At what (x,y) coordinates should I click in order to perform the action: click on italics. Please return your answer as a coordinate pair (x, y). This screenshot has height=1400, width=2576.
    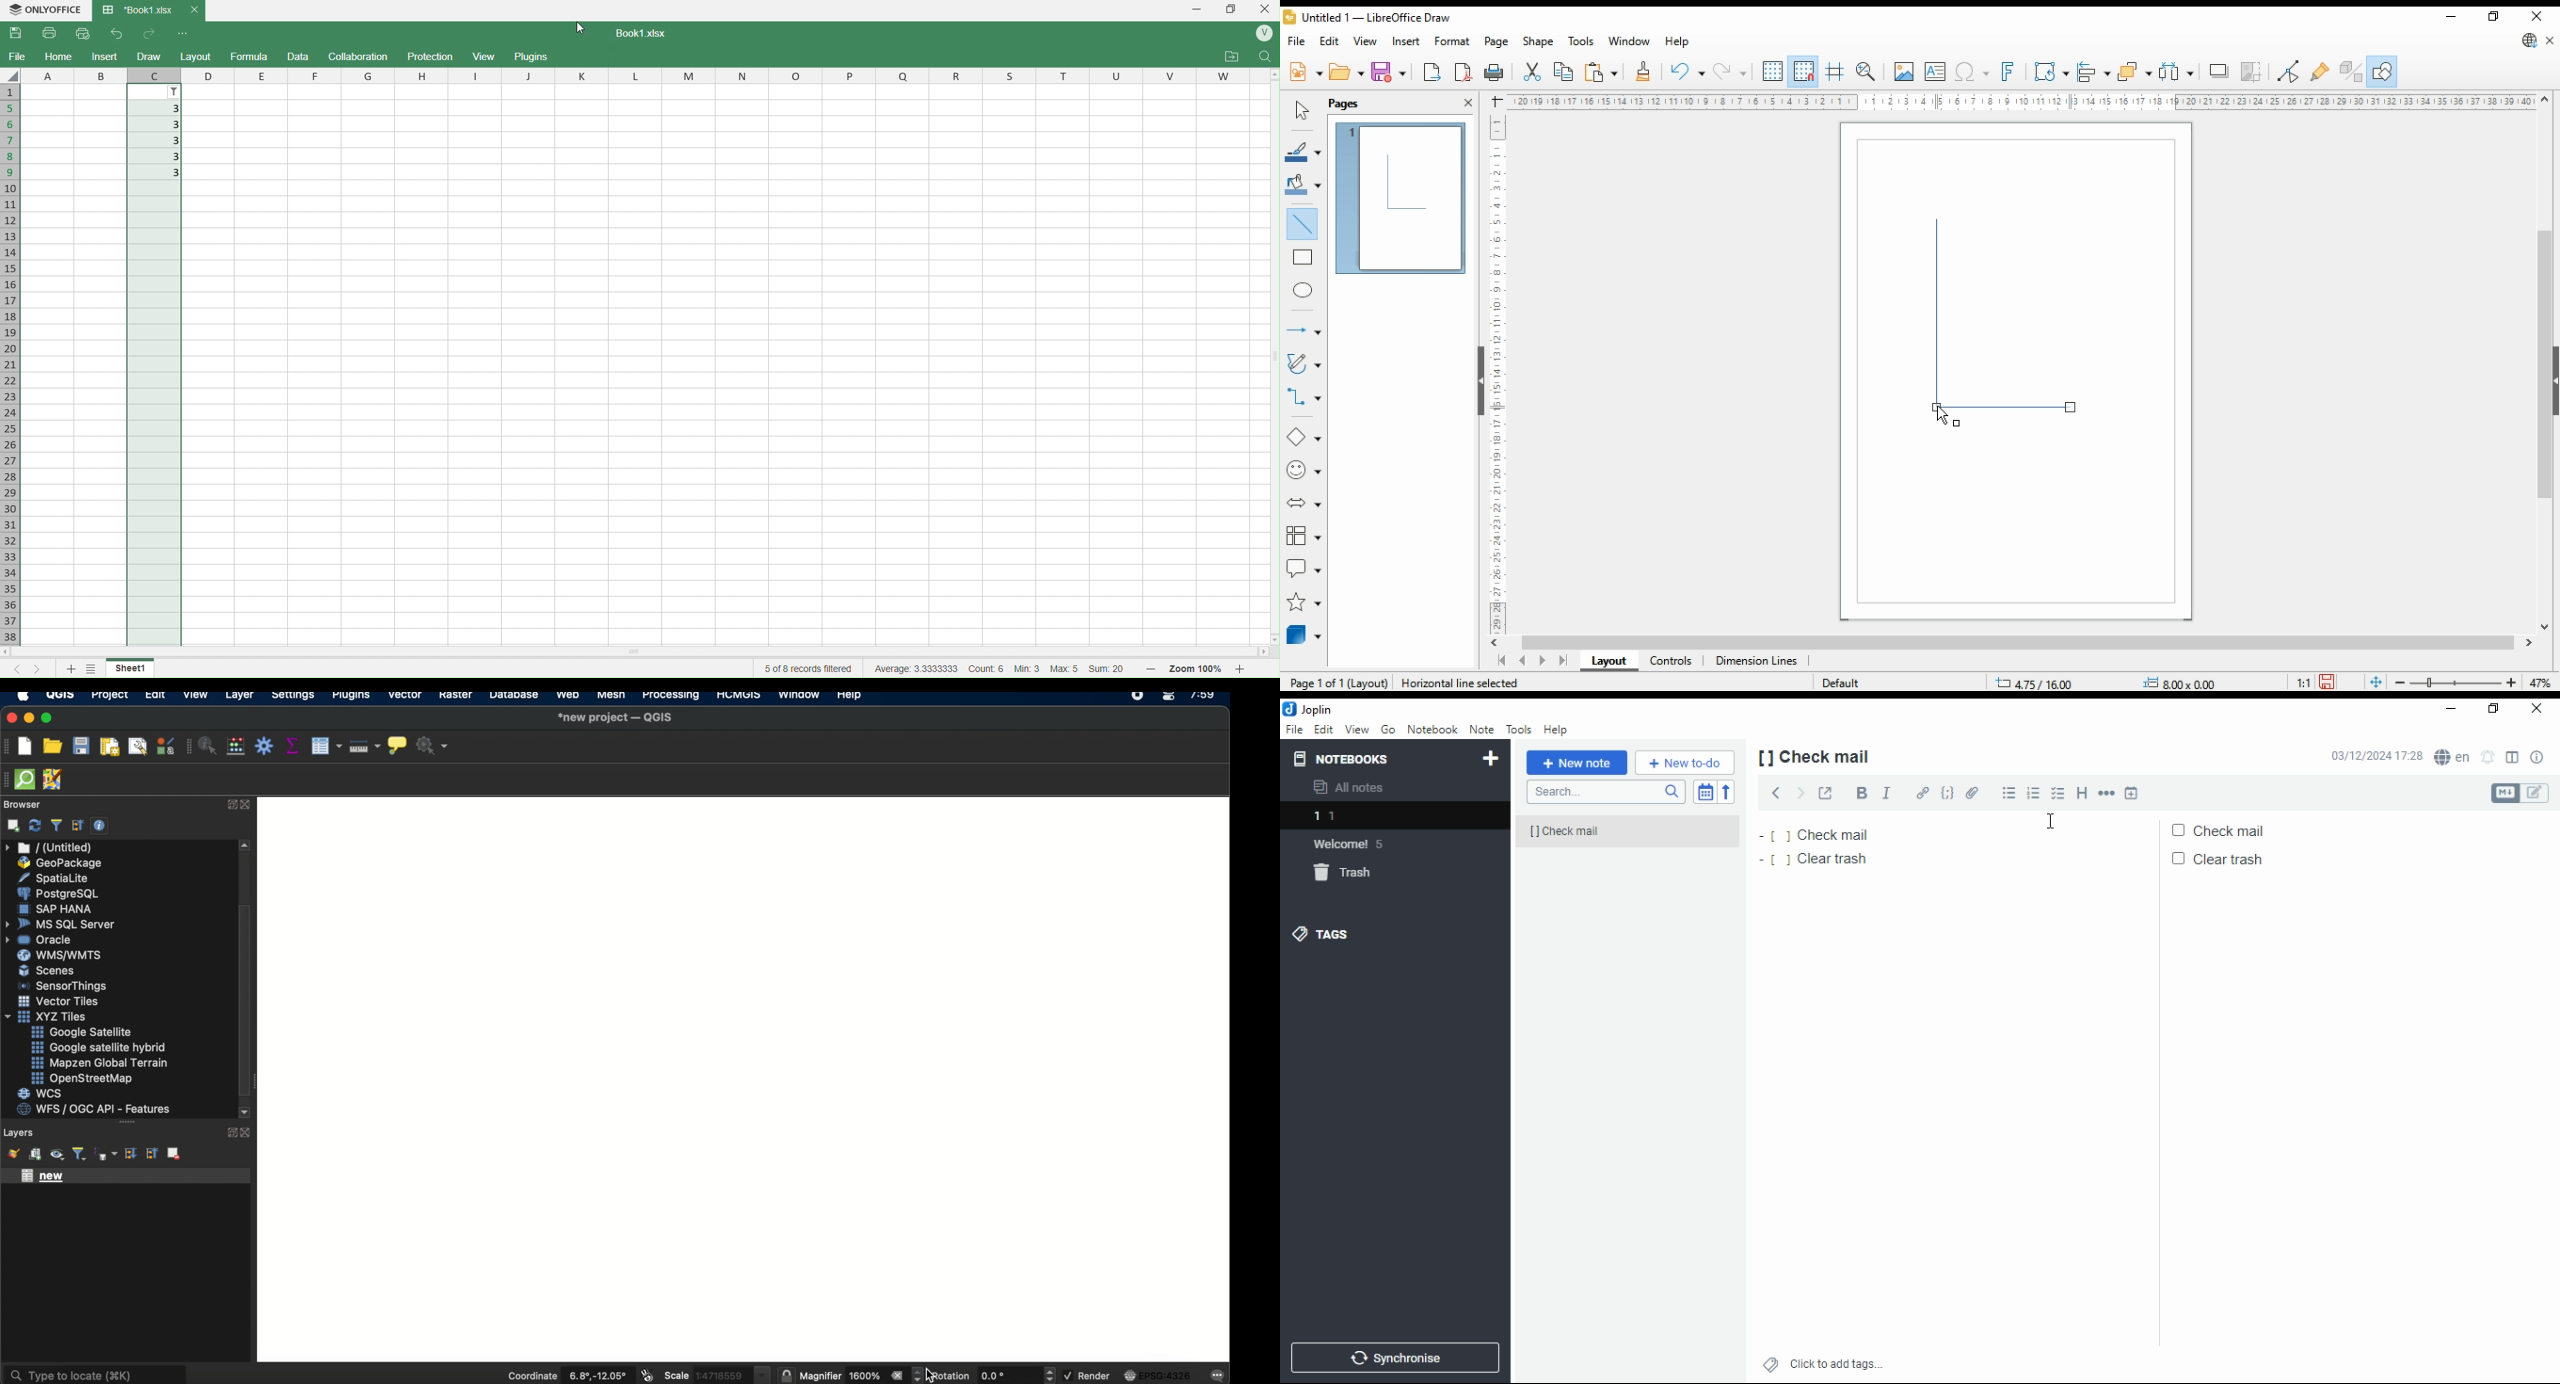
    Looking at the image, I should click on (1886, 793).